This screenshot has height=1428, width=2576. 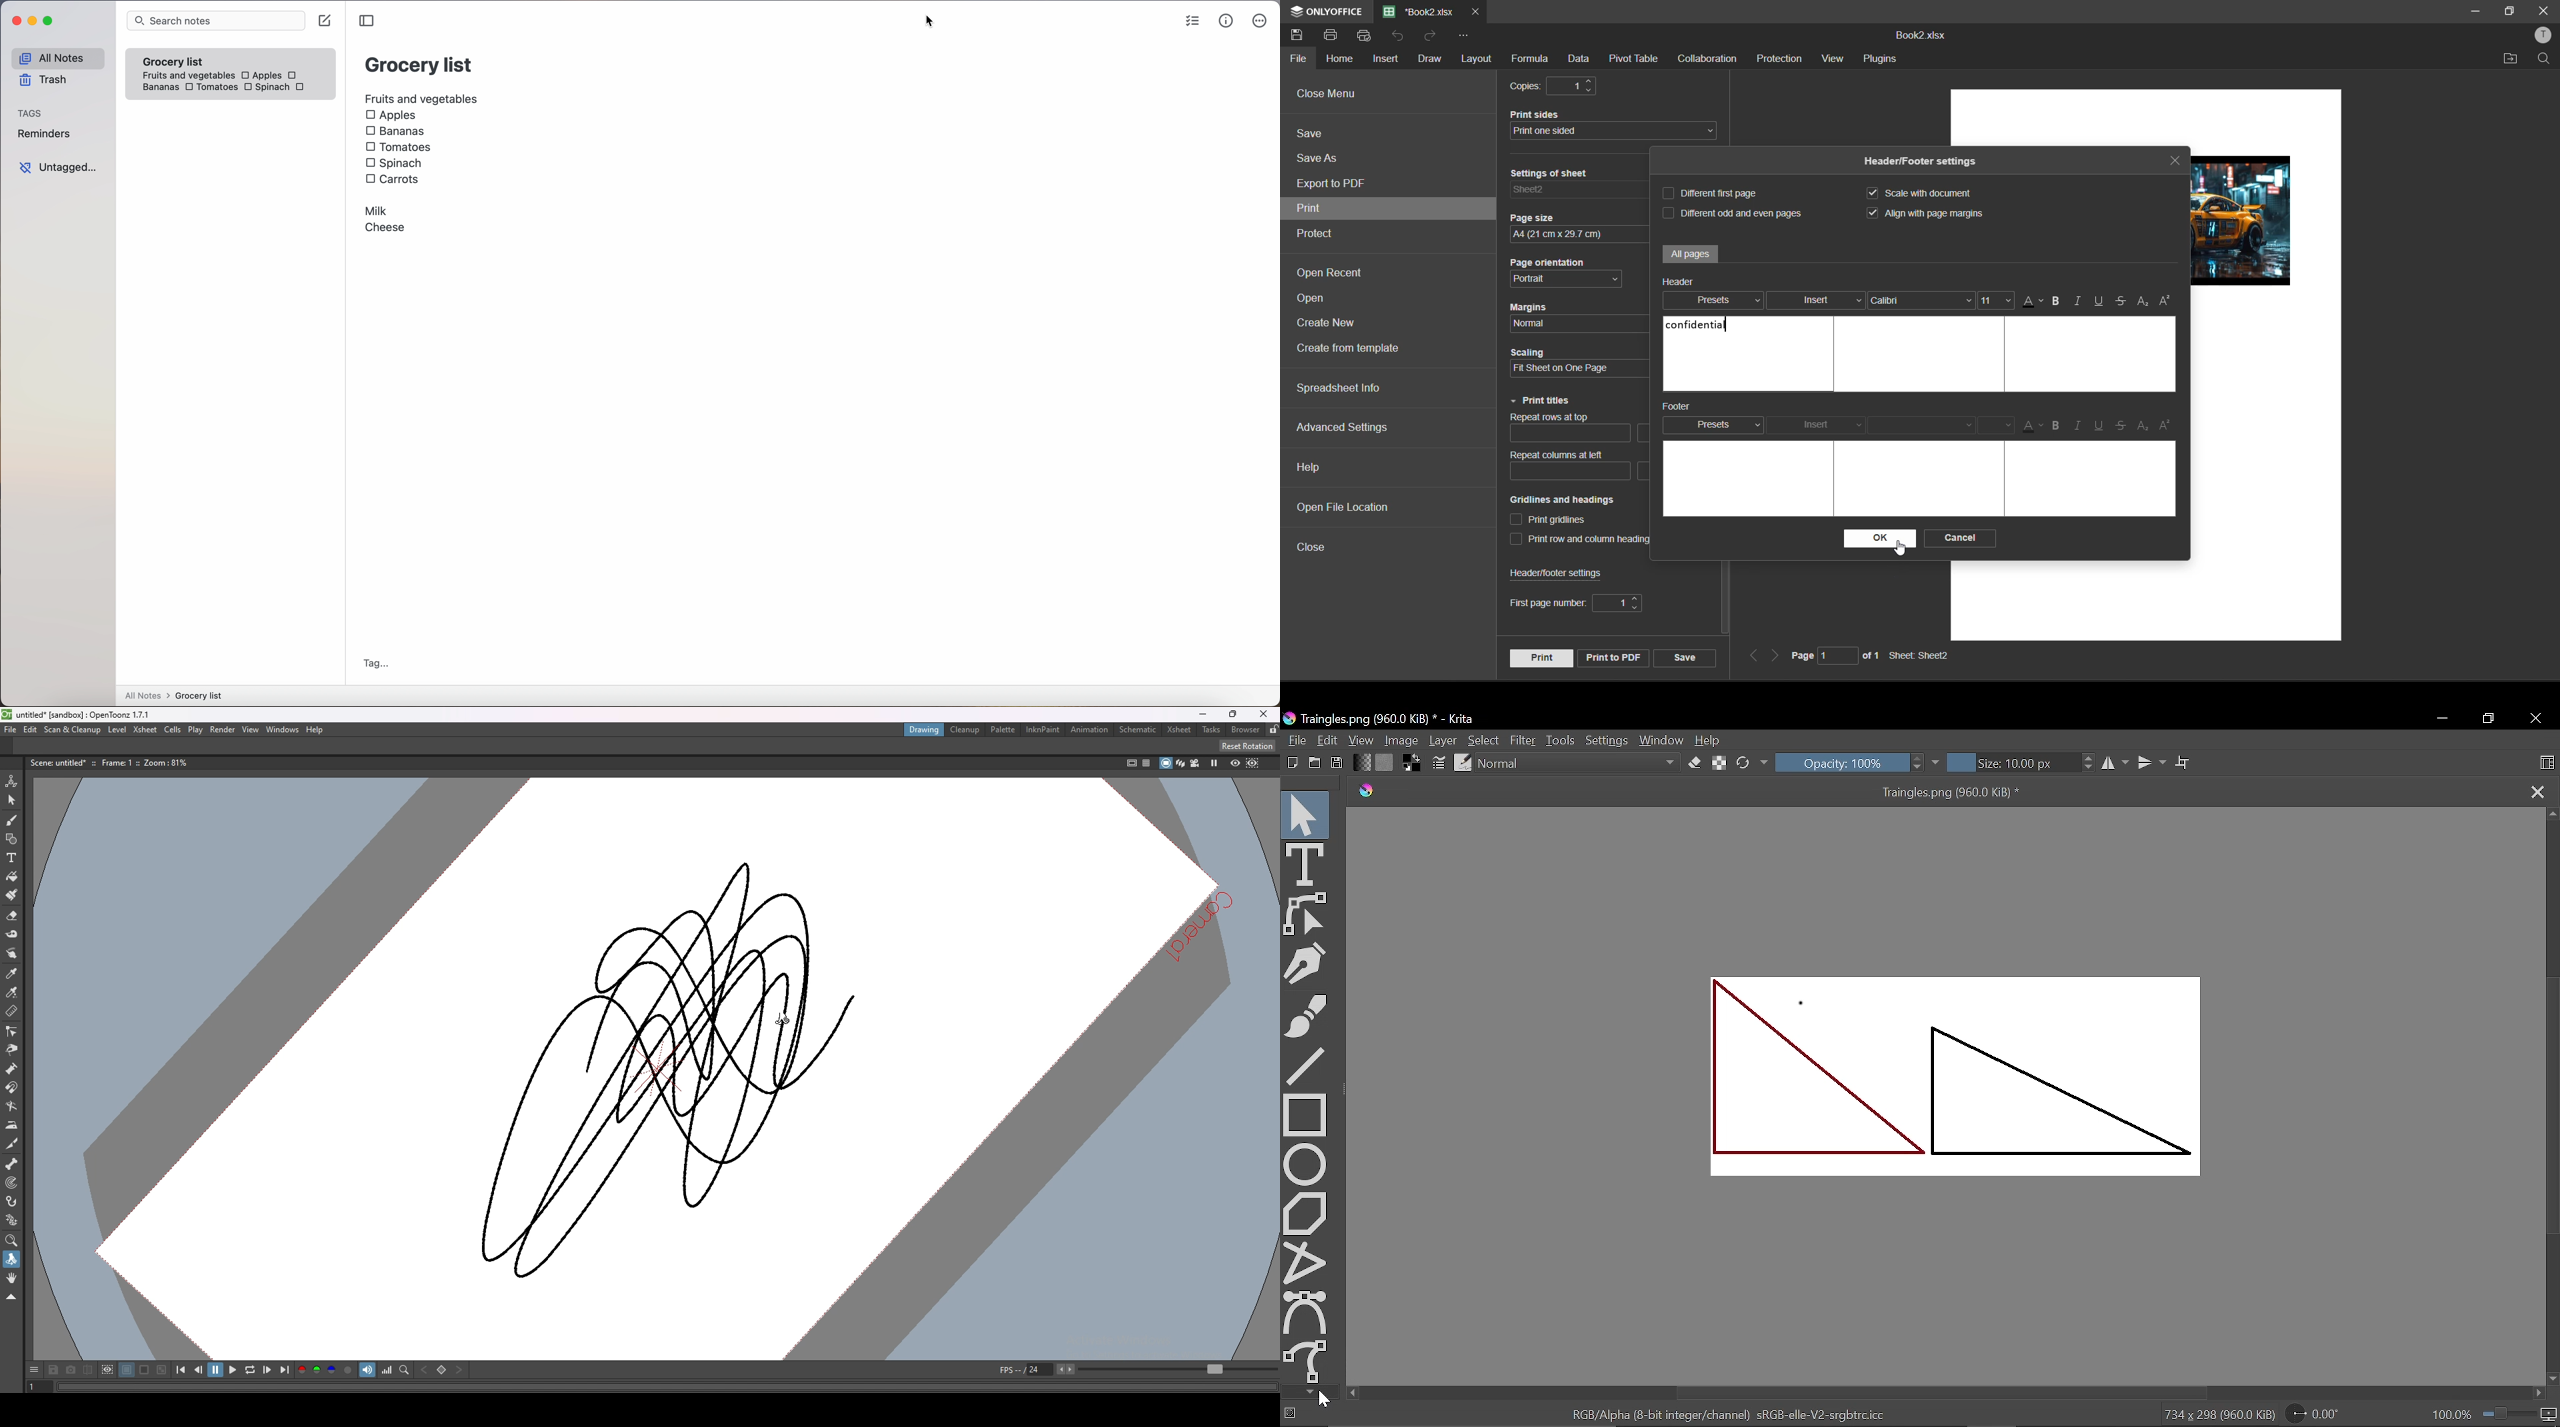 What do you see at coordinates (267, 1371) in the screenshot?
I see `next frame` at bounding box center [267, 1371].